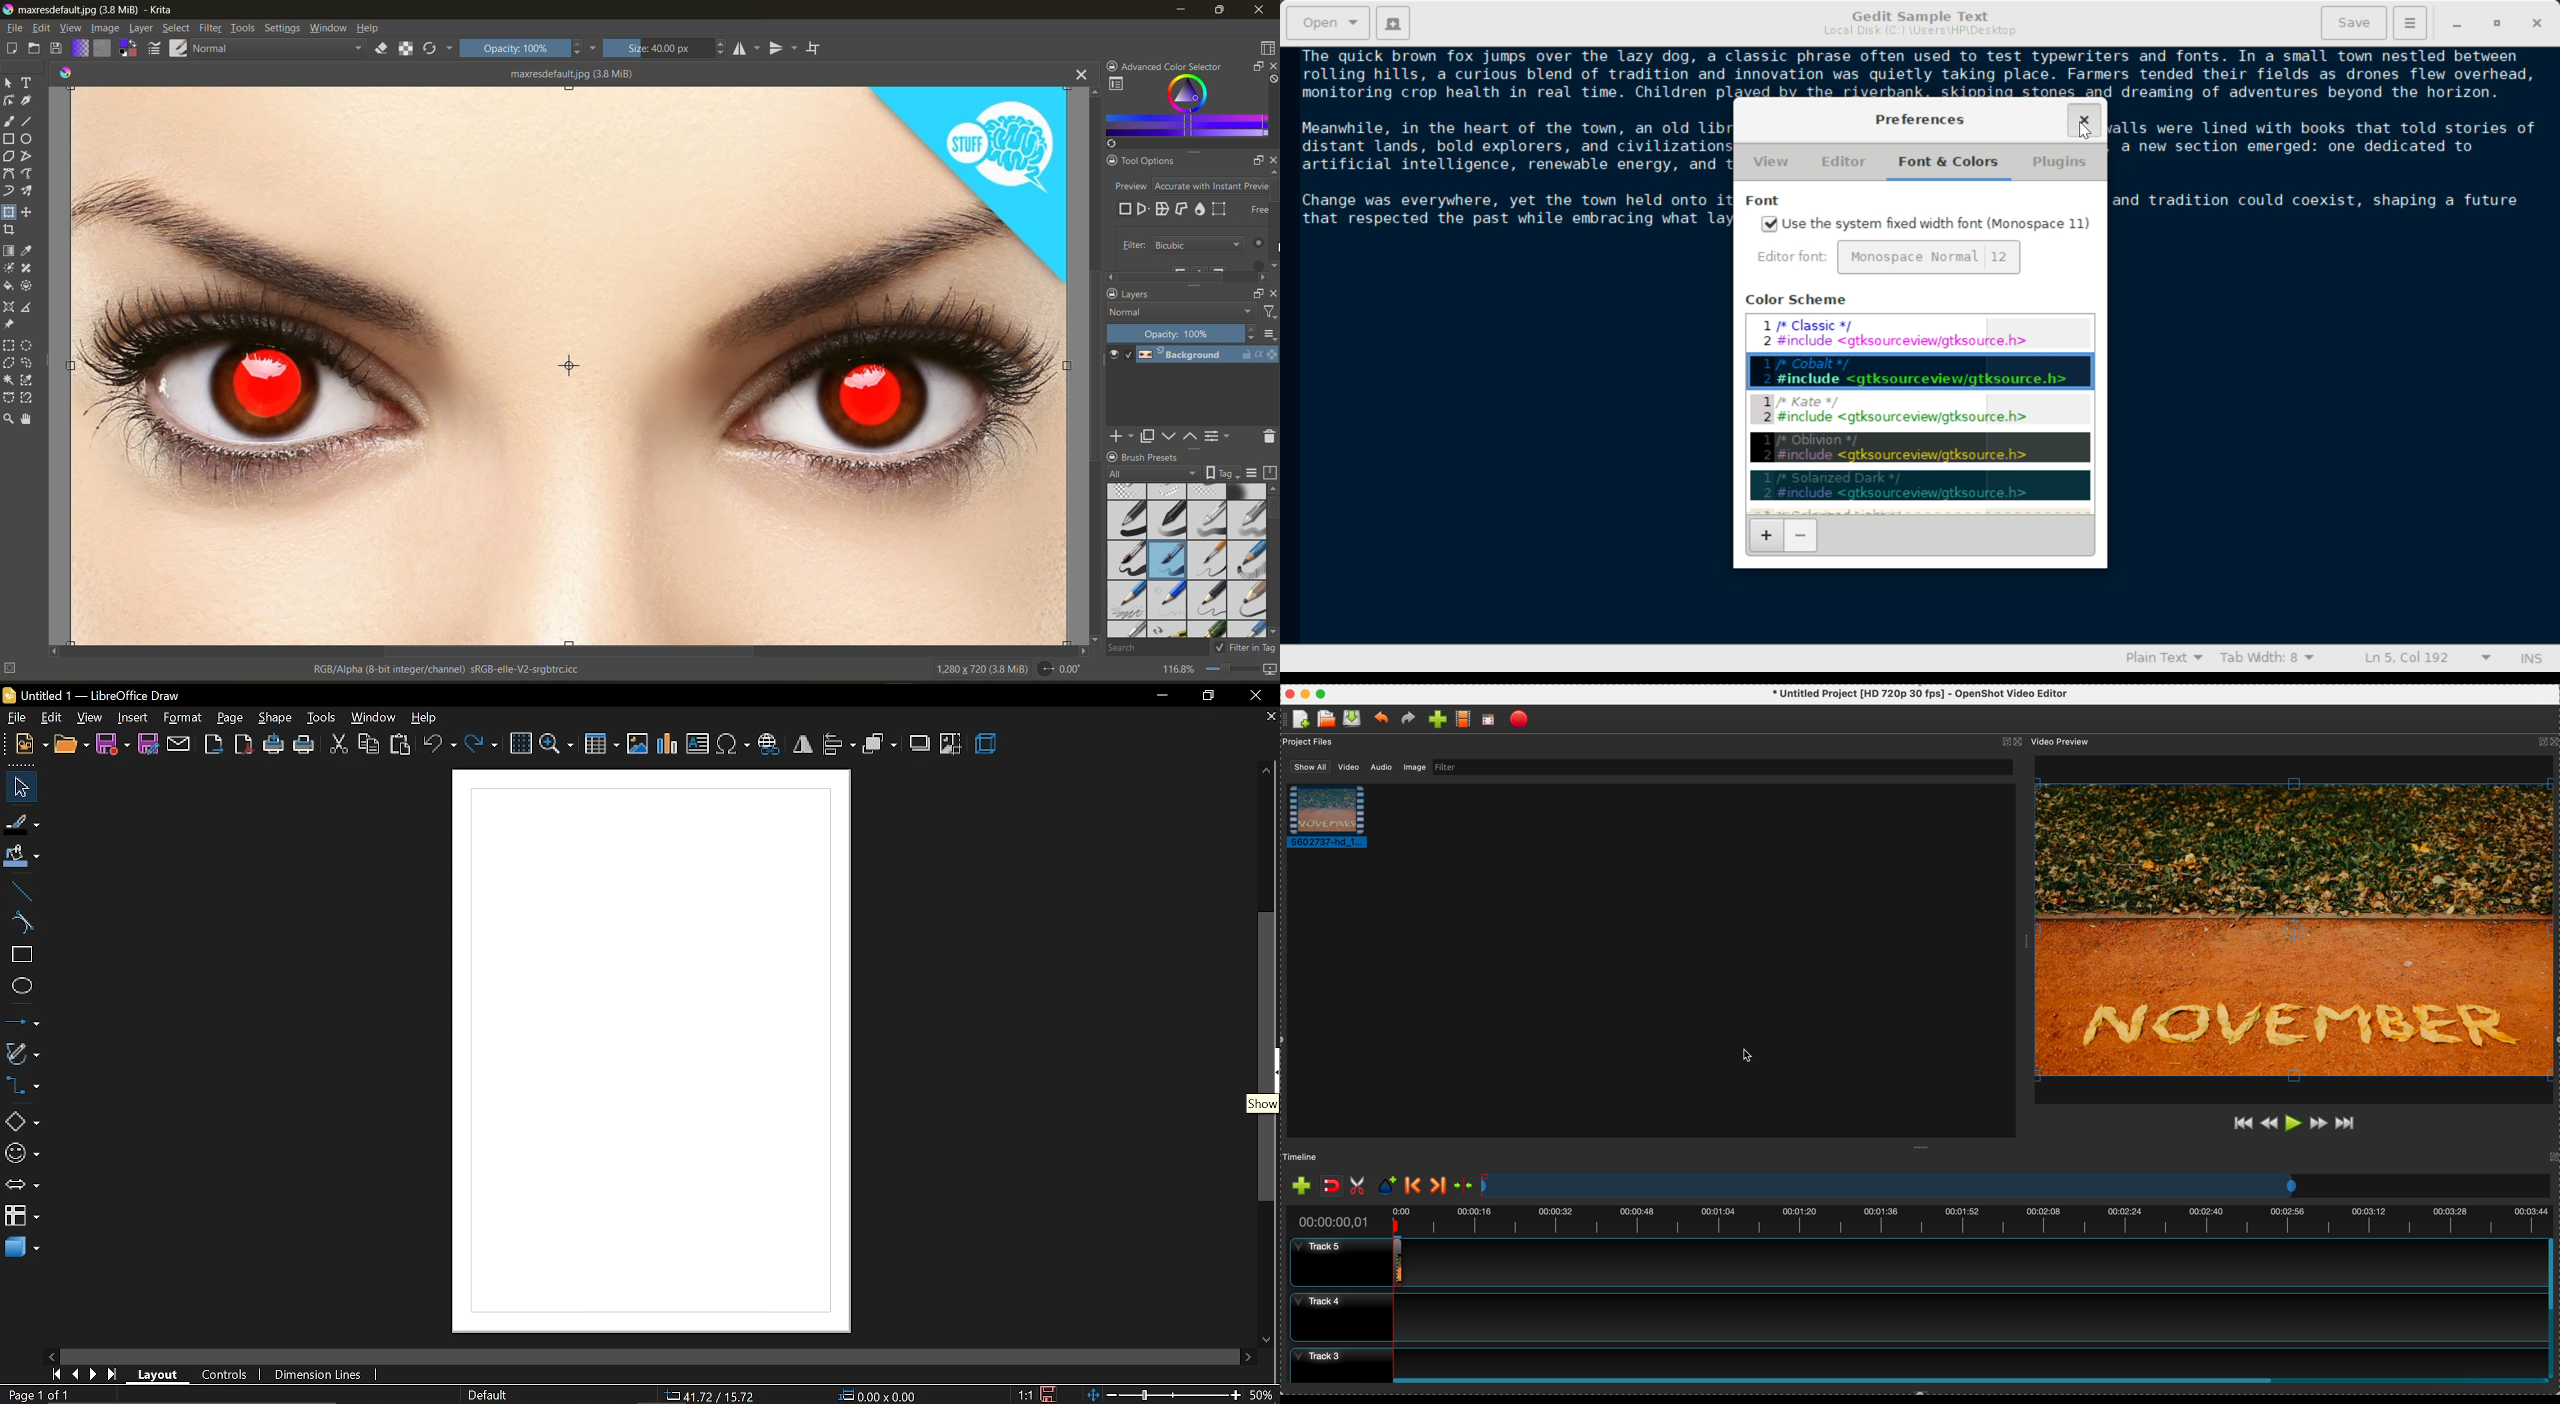 The image size is (2576, 1428). Describe the element at coordinates (2355, 21) in the screenshot. I see `Save` at that location.